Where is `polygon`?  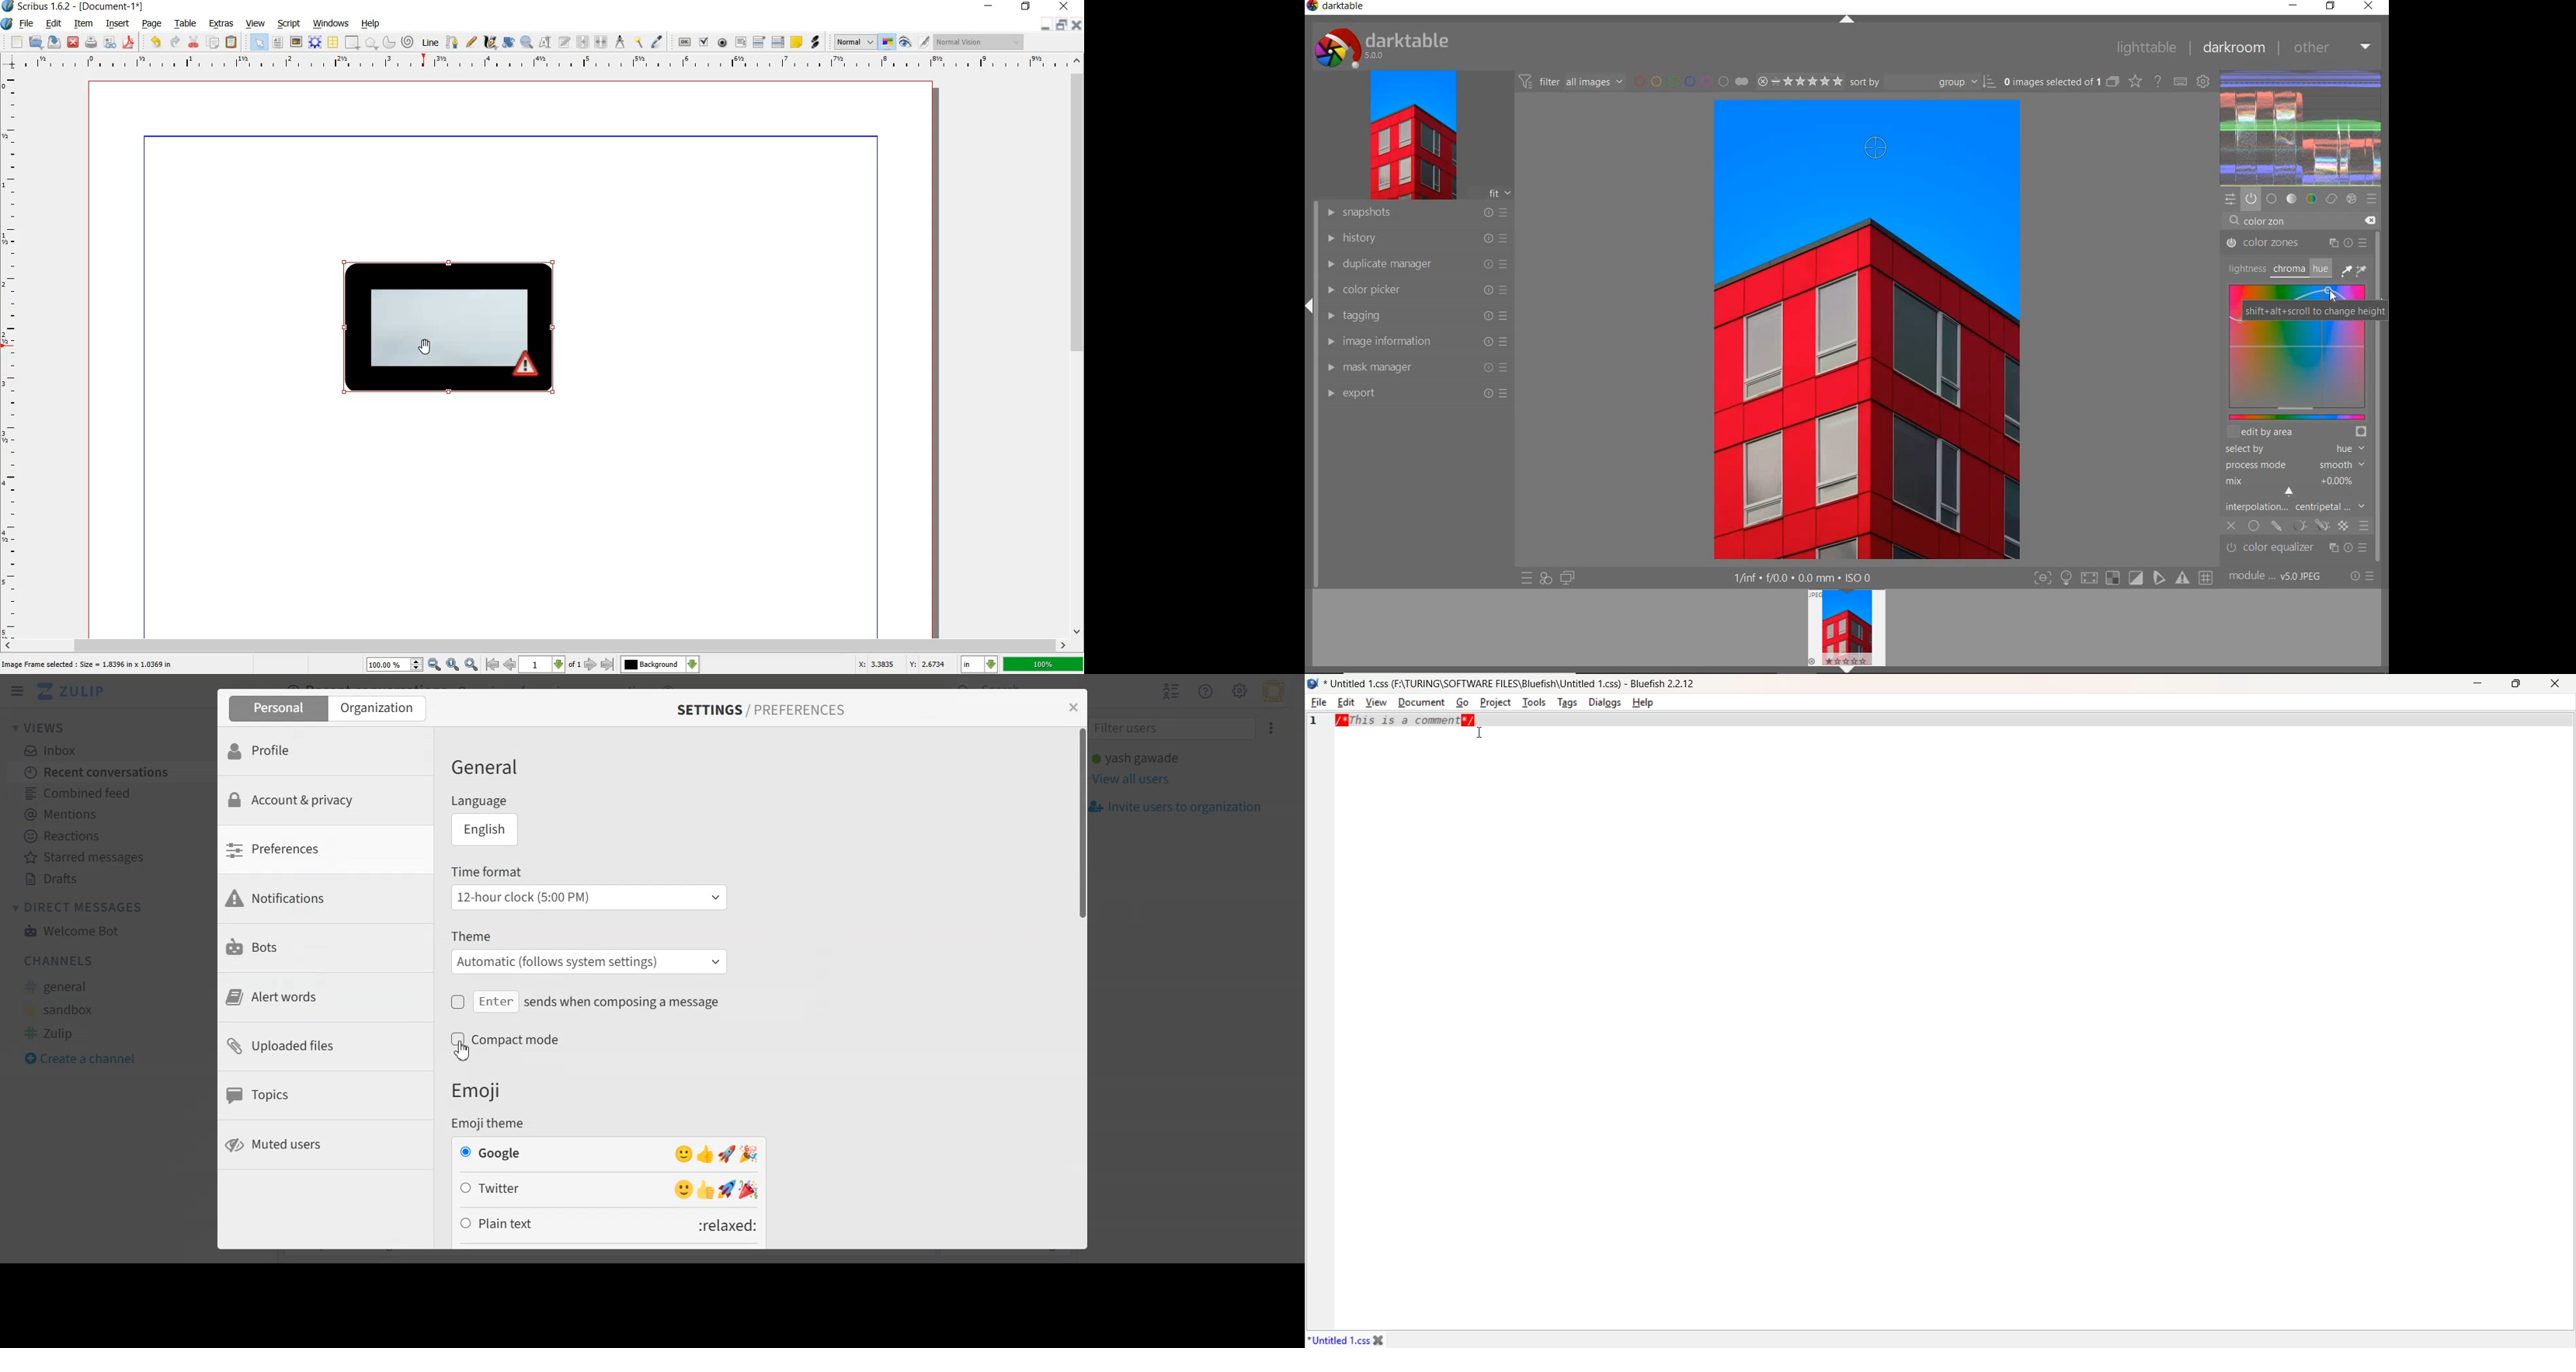
polygon is located at coordinates (371, 43).